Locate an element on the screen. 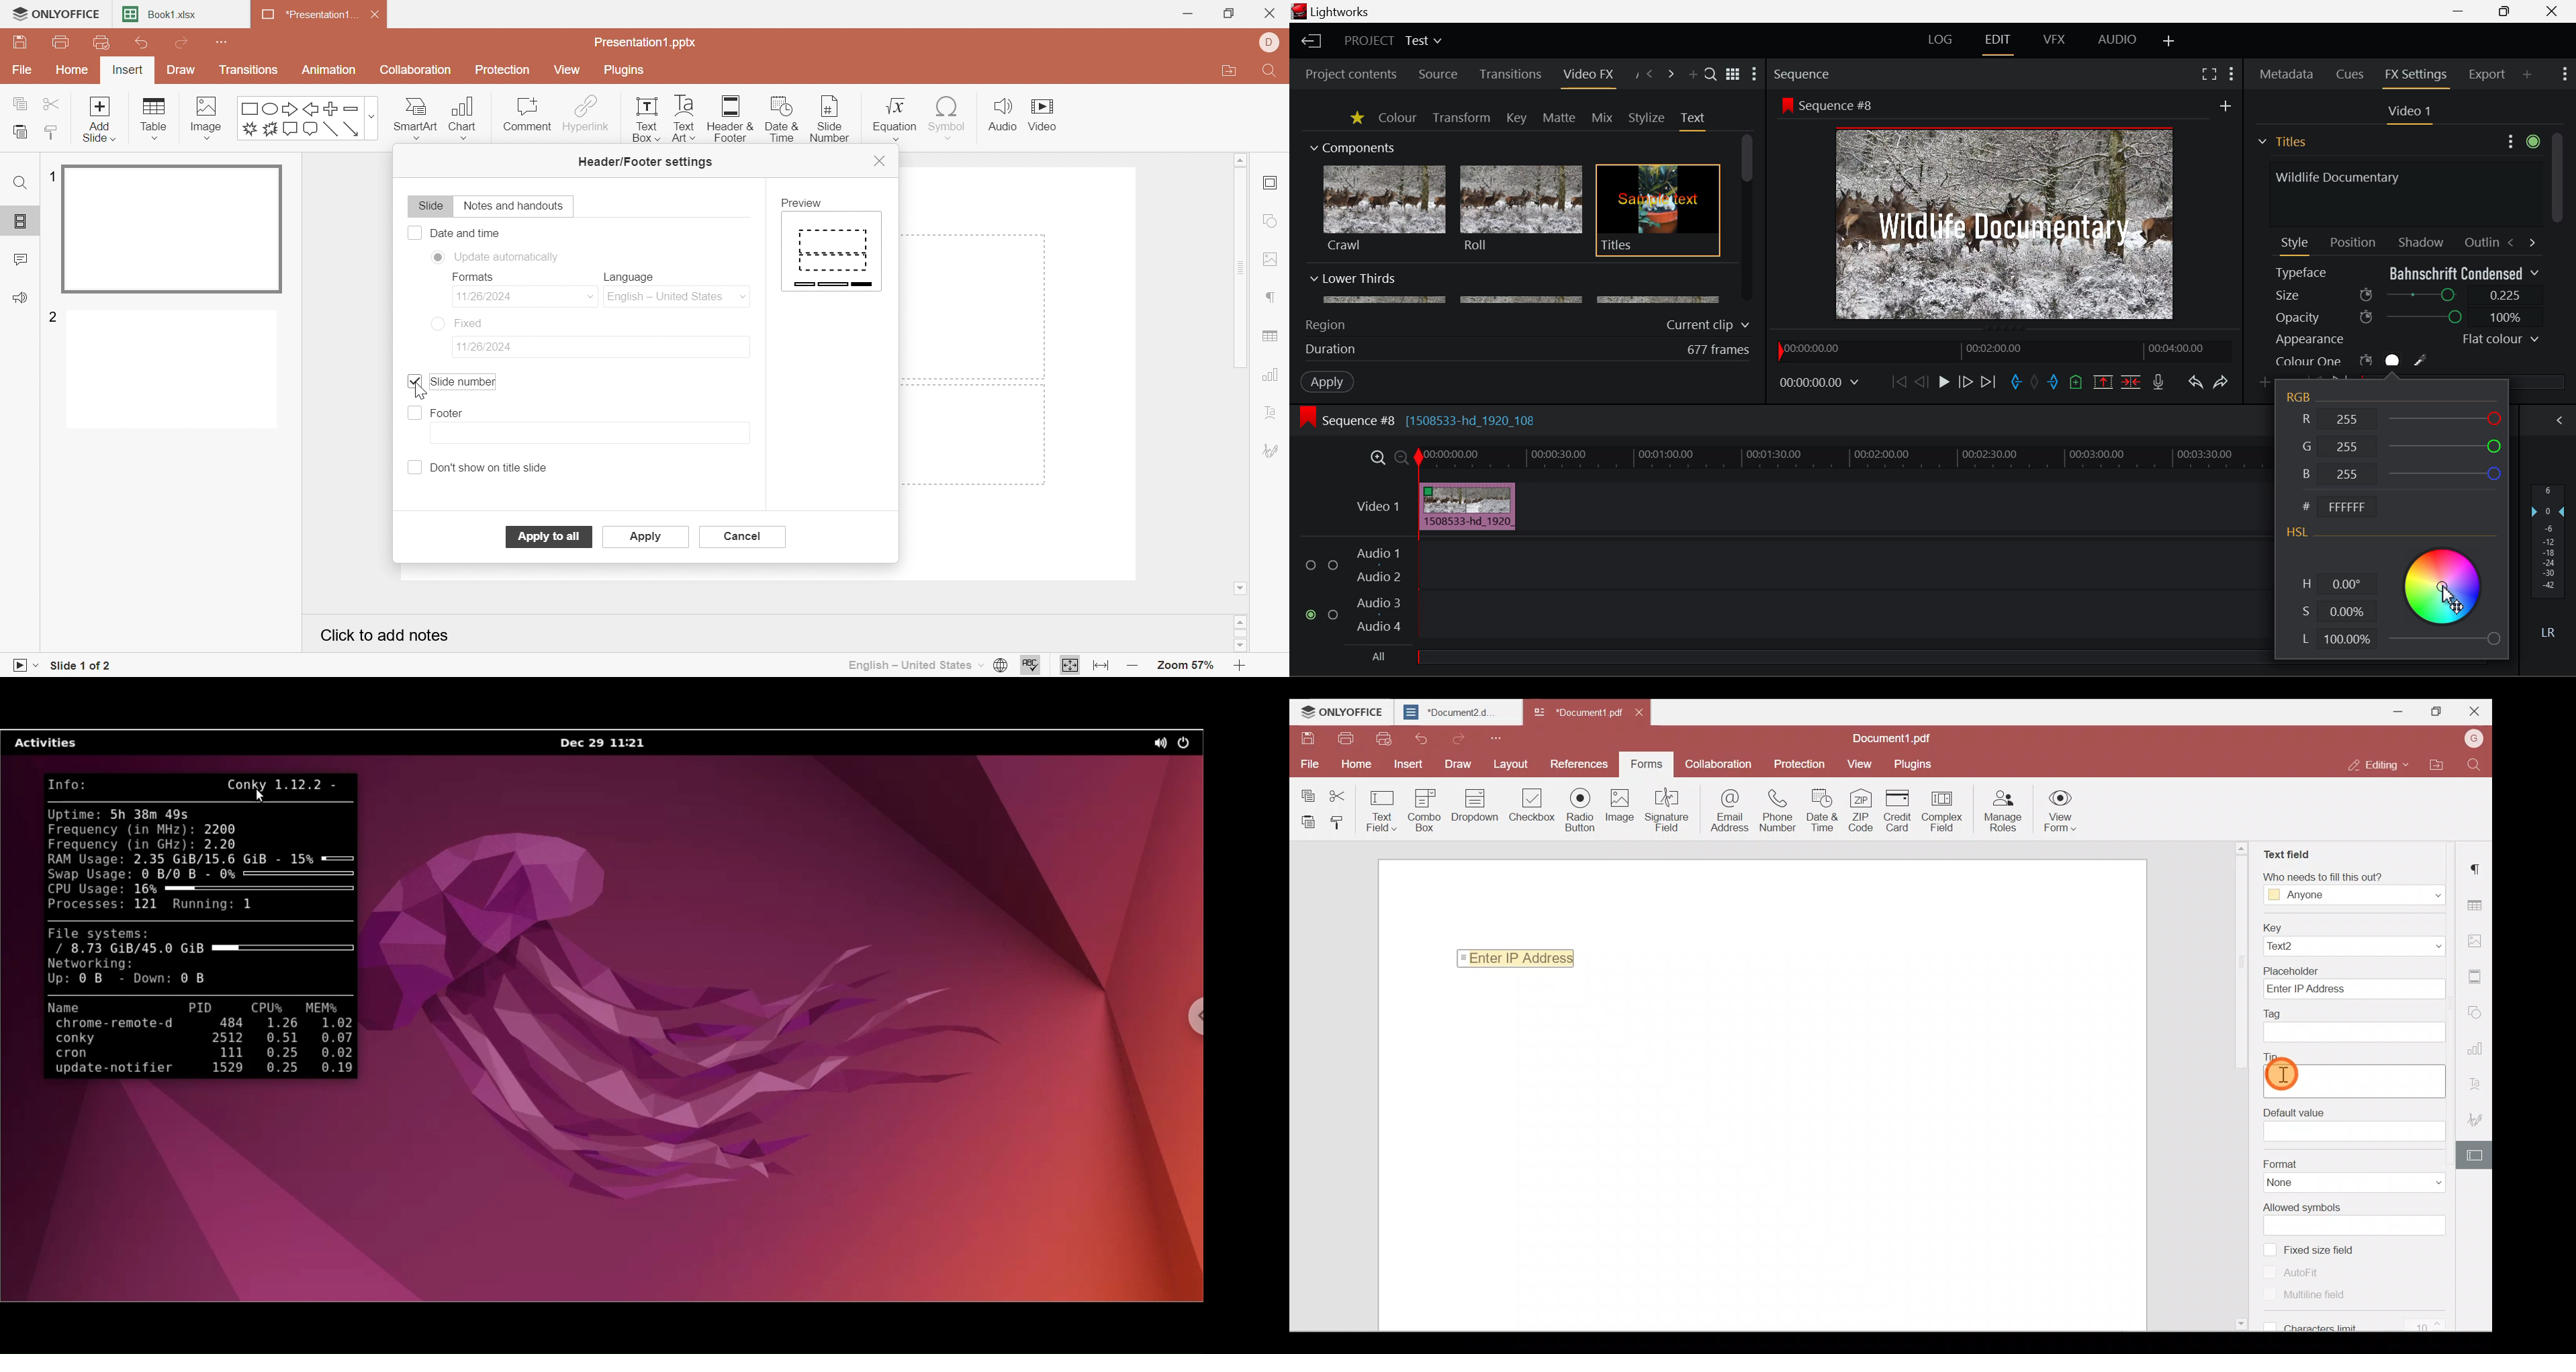  Close is located at coordinates (2475, 710).